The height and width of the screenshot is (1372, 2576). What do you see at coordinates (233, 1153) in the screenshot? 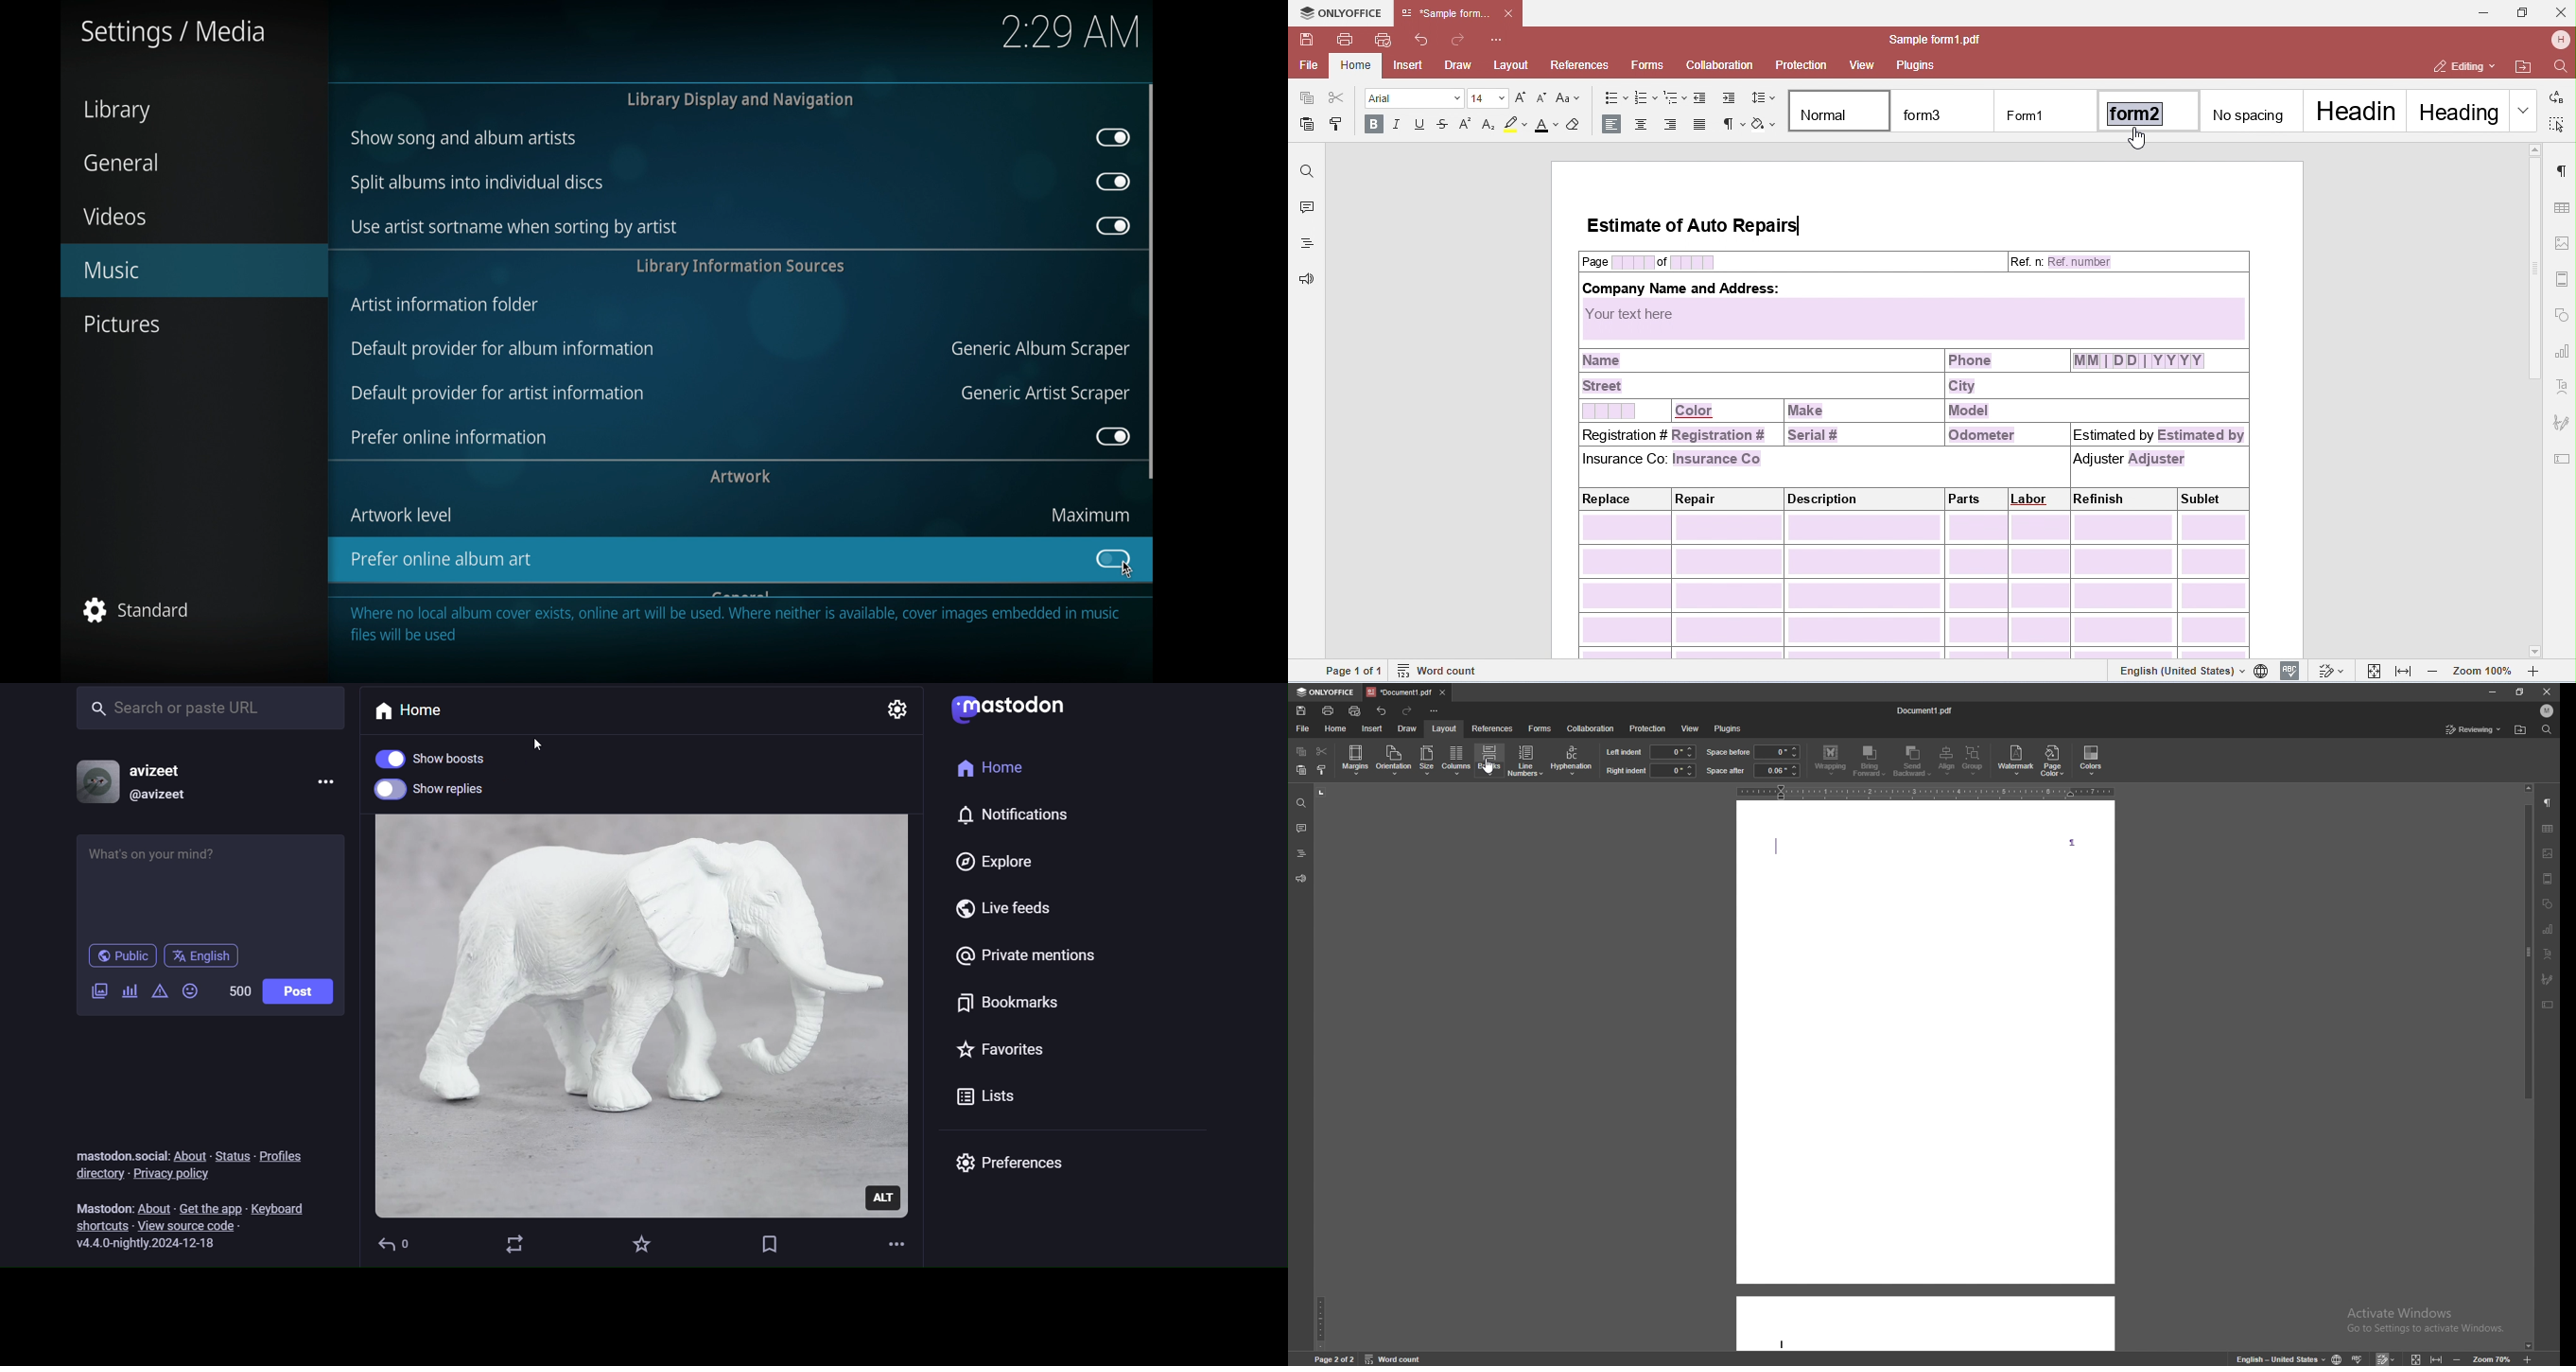
I see `status` at bounding box center [233, 1153].